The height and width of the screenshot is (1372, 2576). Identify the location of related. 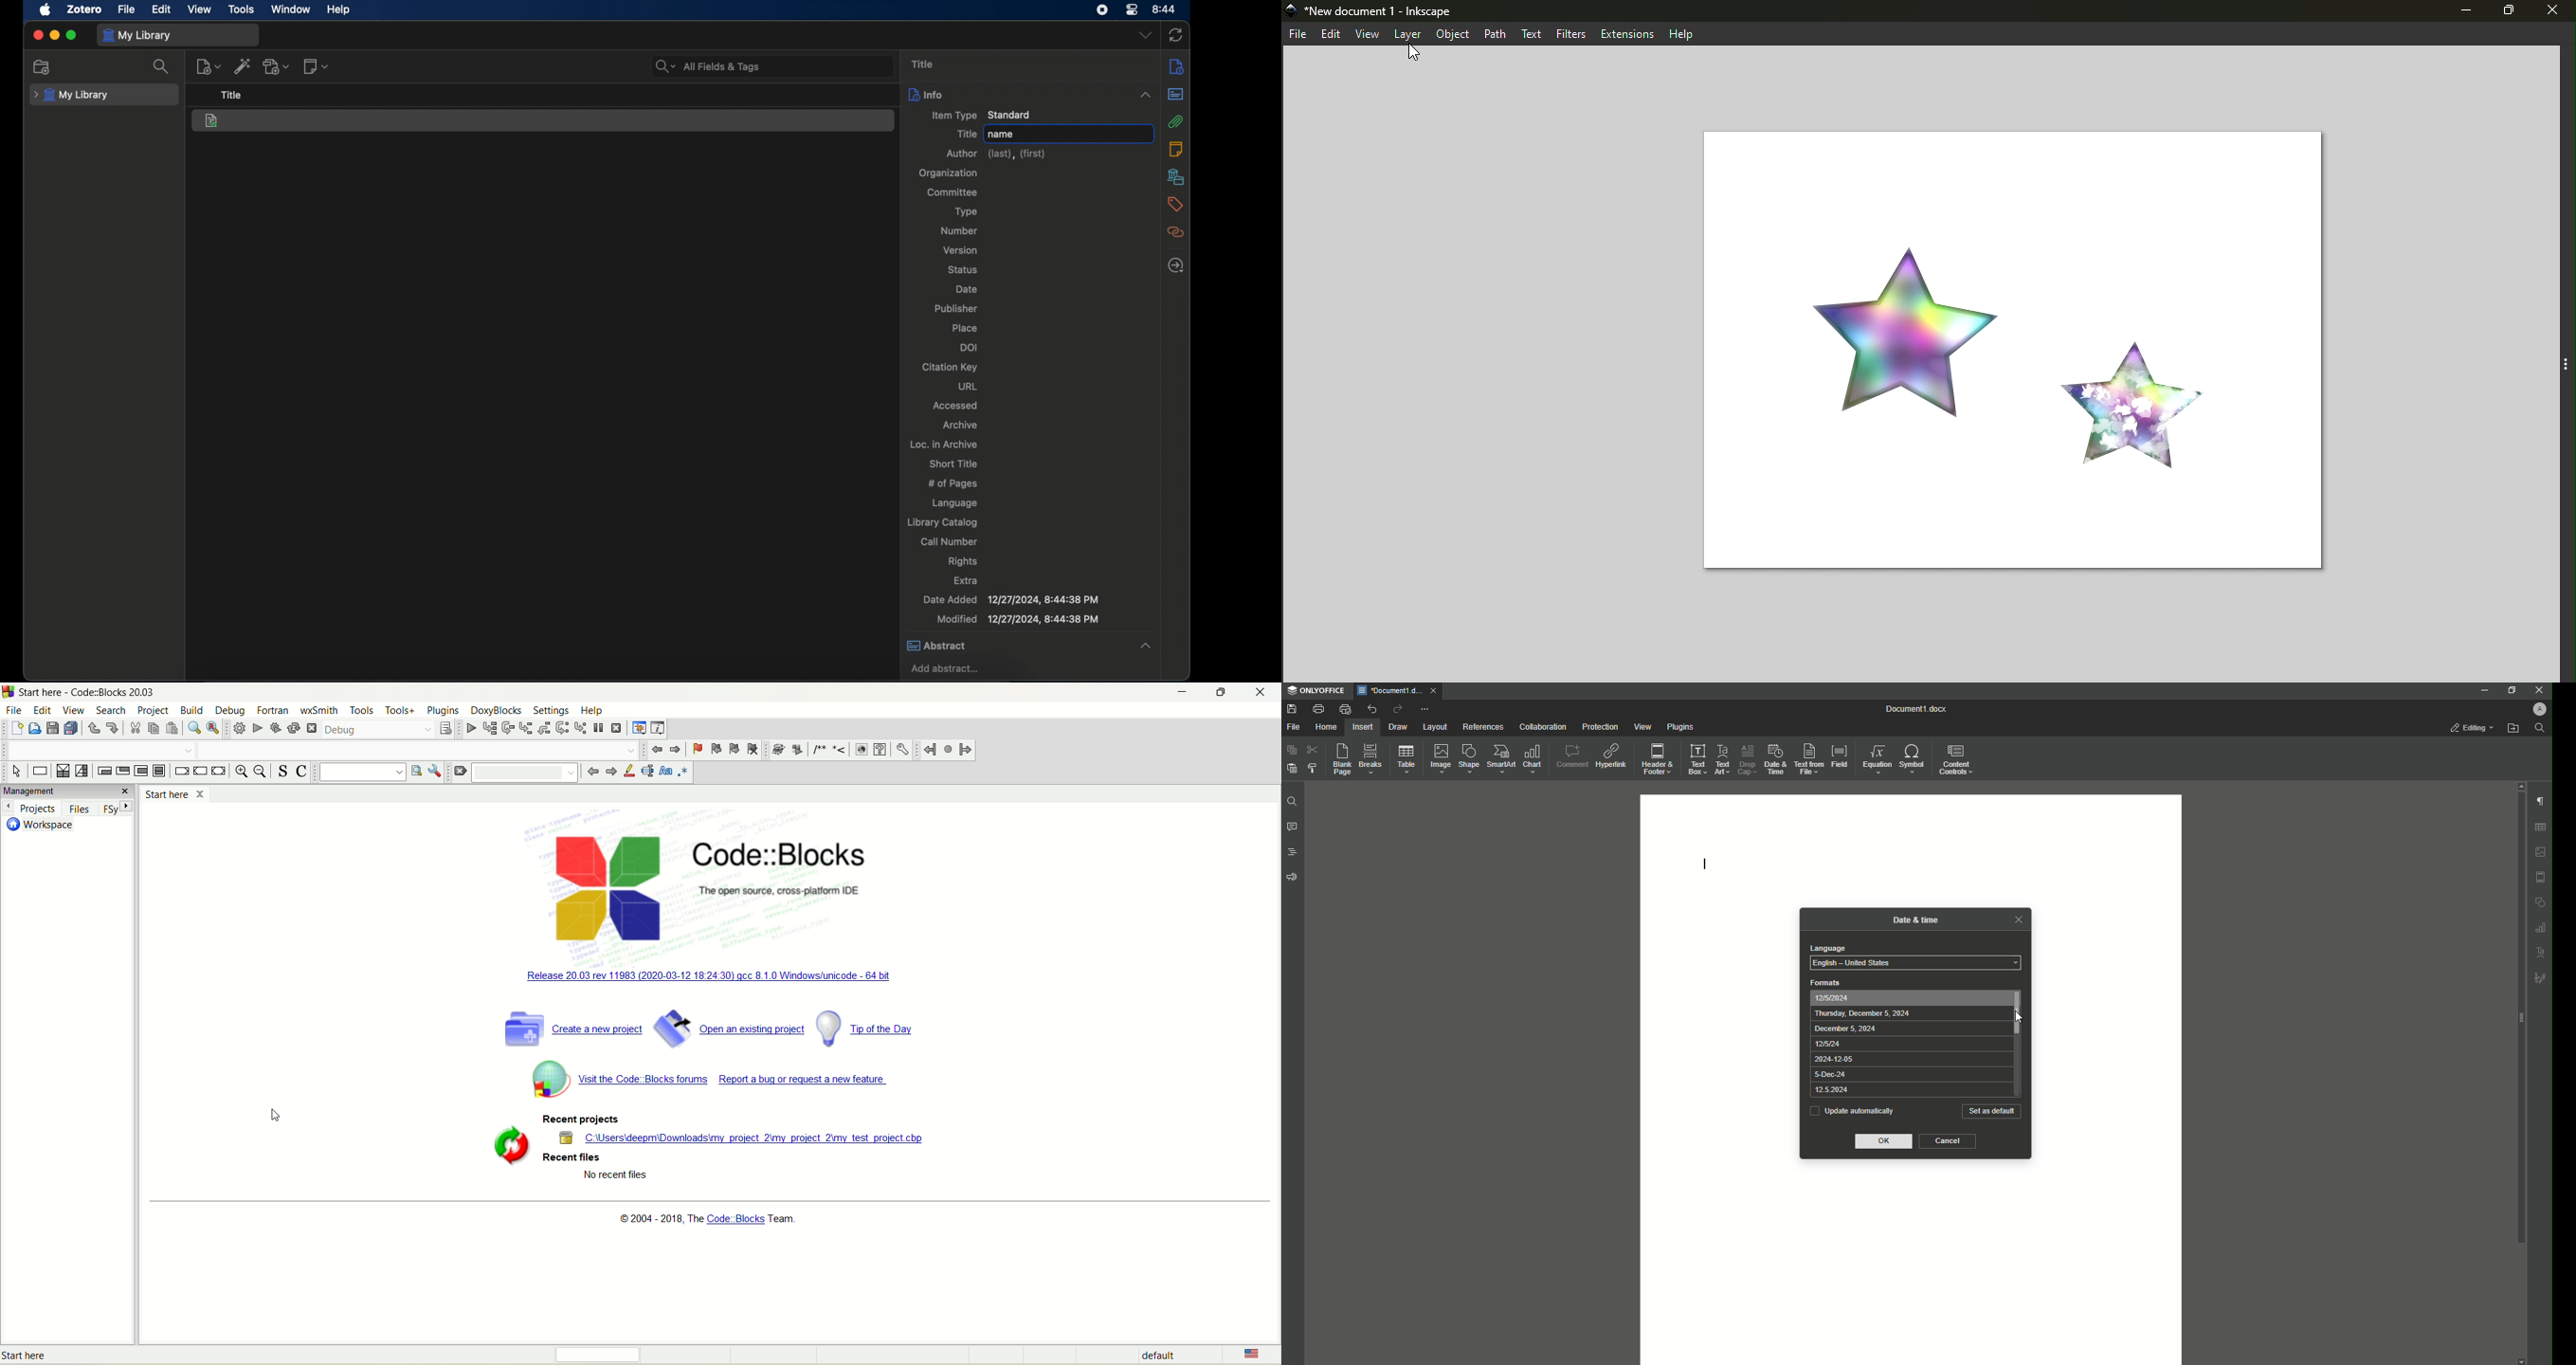
(1176, 233).